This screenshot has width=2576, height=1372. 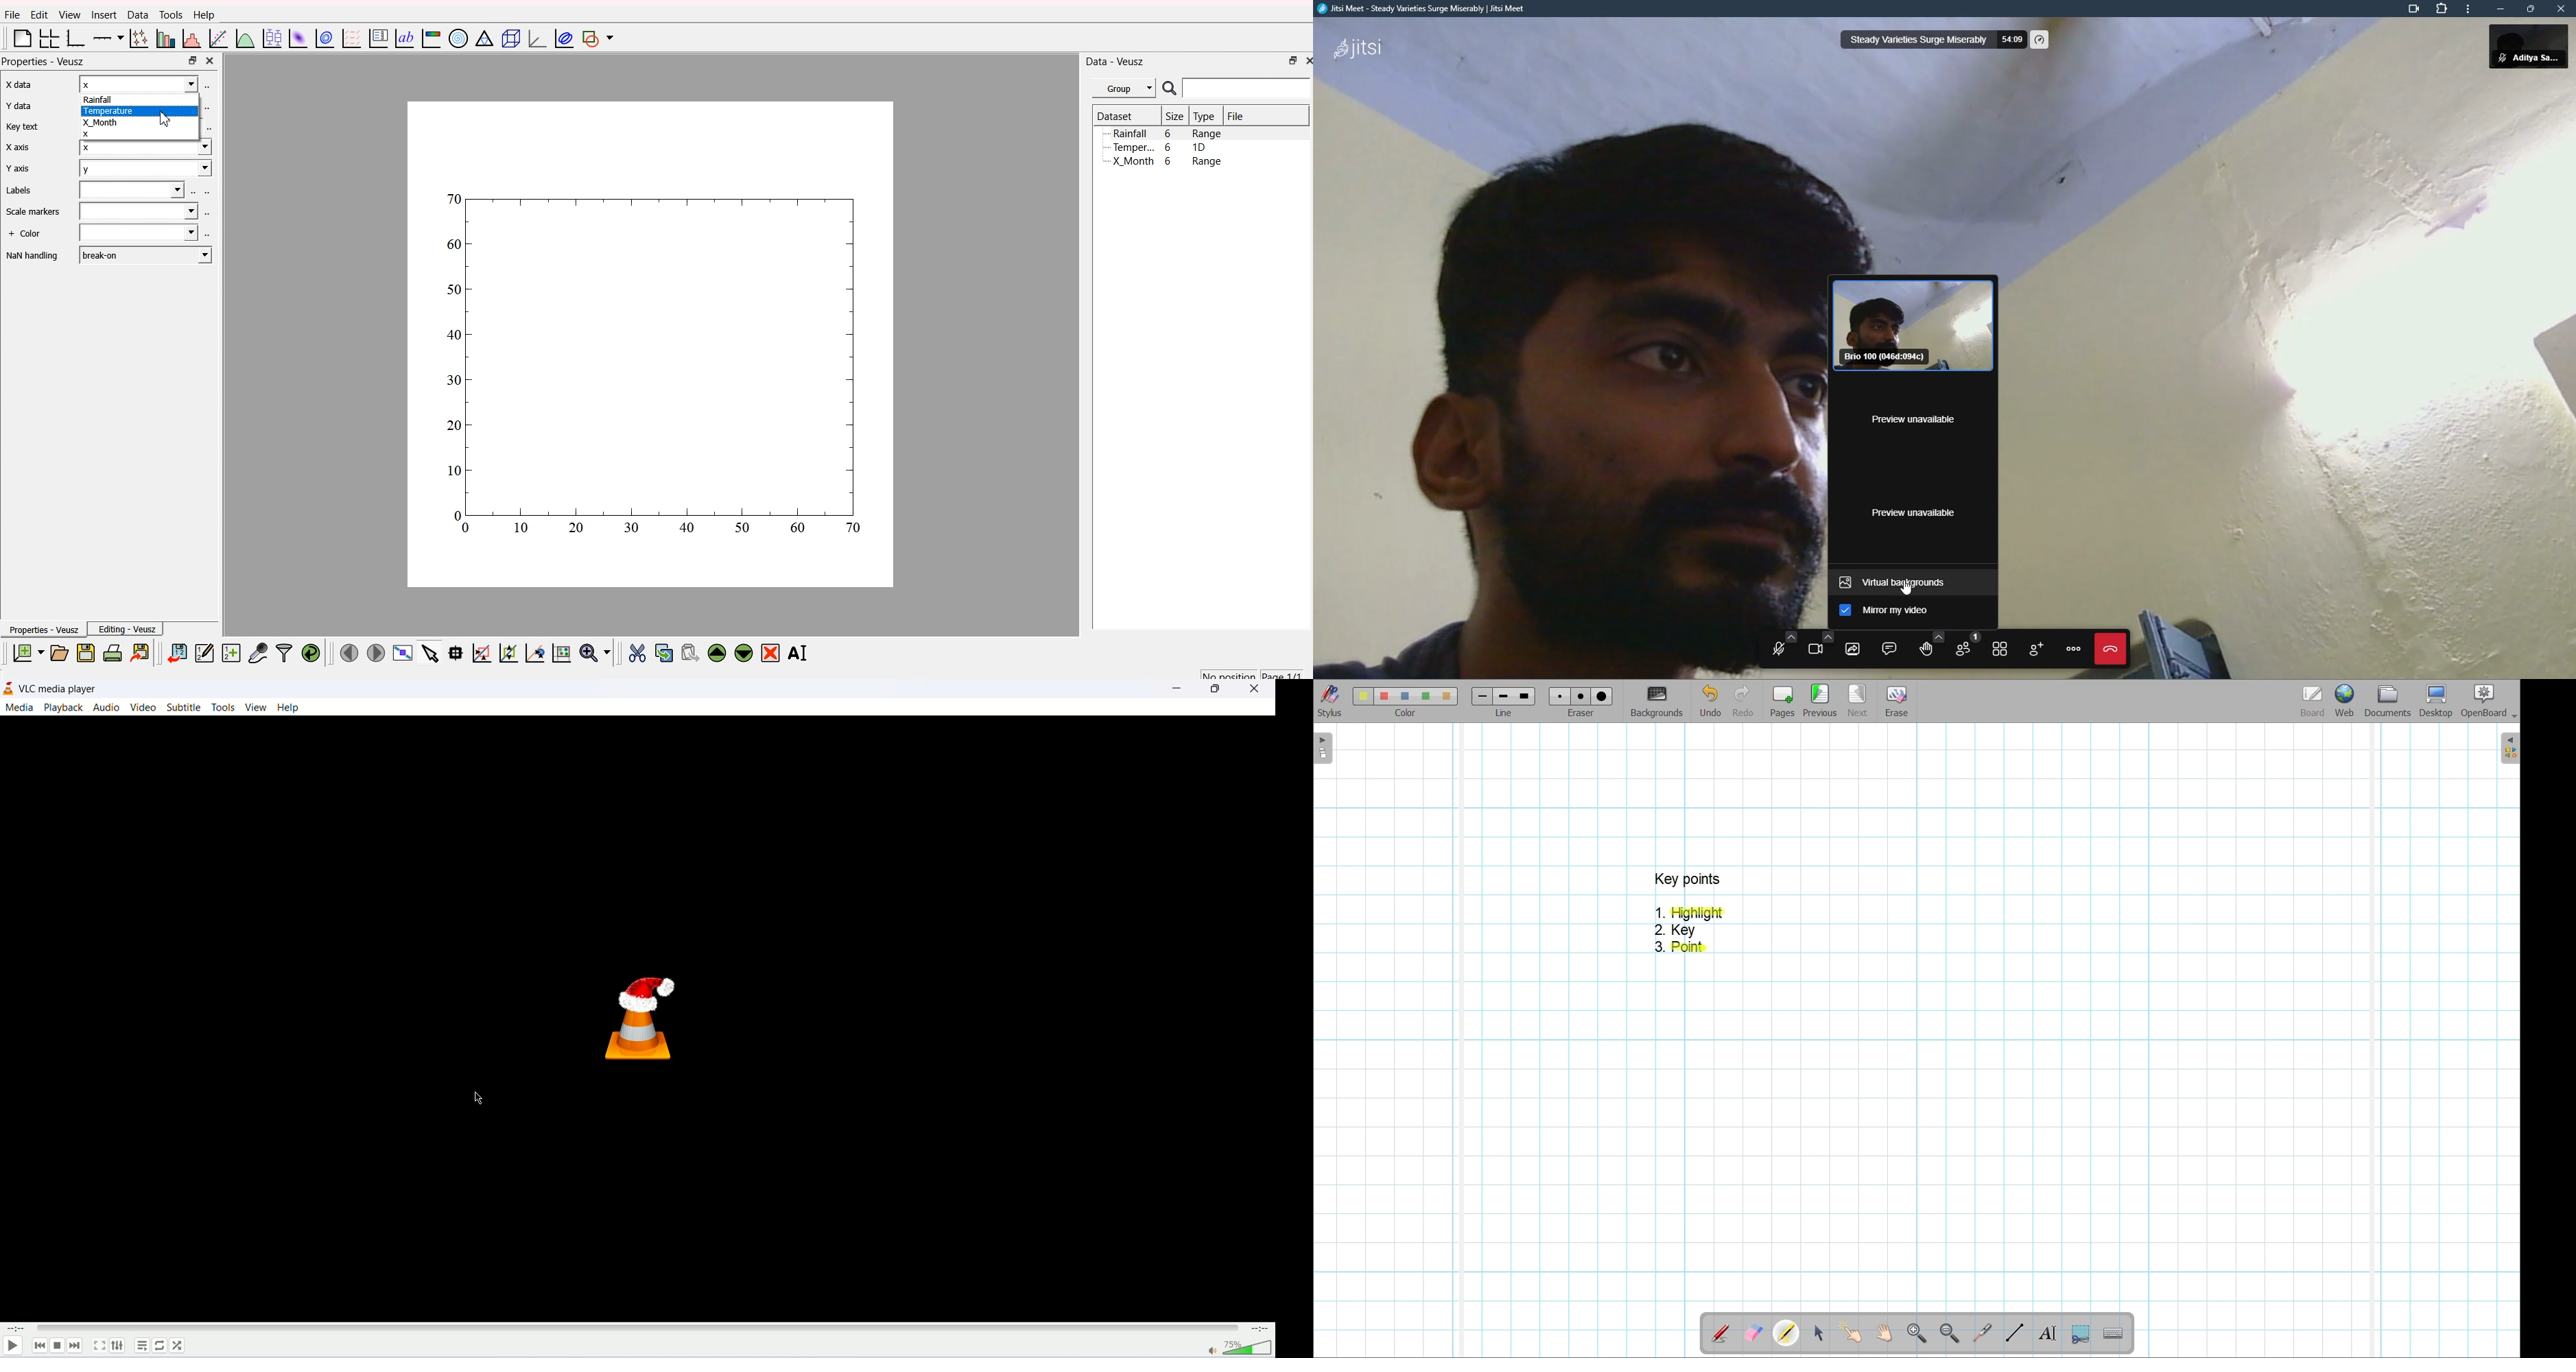 I want to click on vlc media player, so click(x=62, y=689).